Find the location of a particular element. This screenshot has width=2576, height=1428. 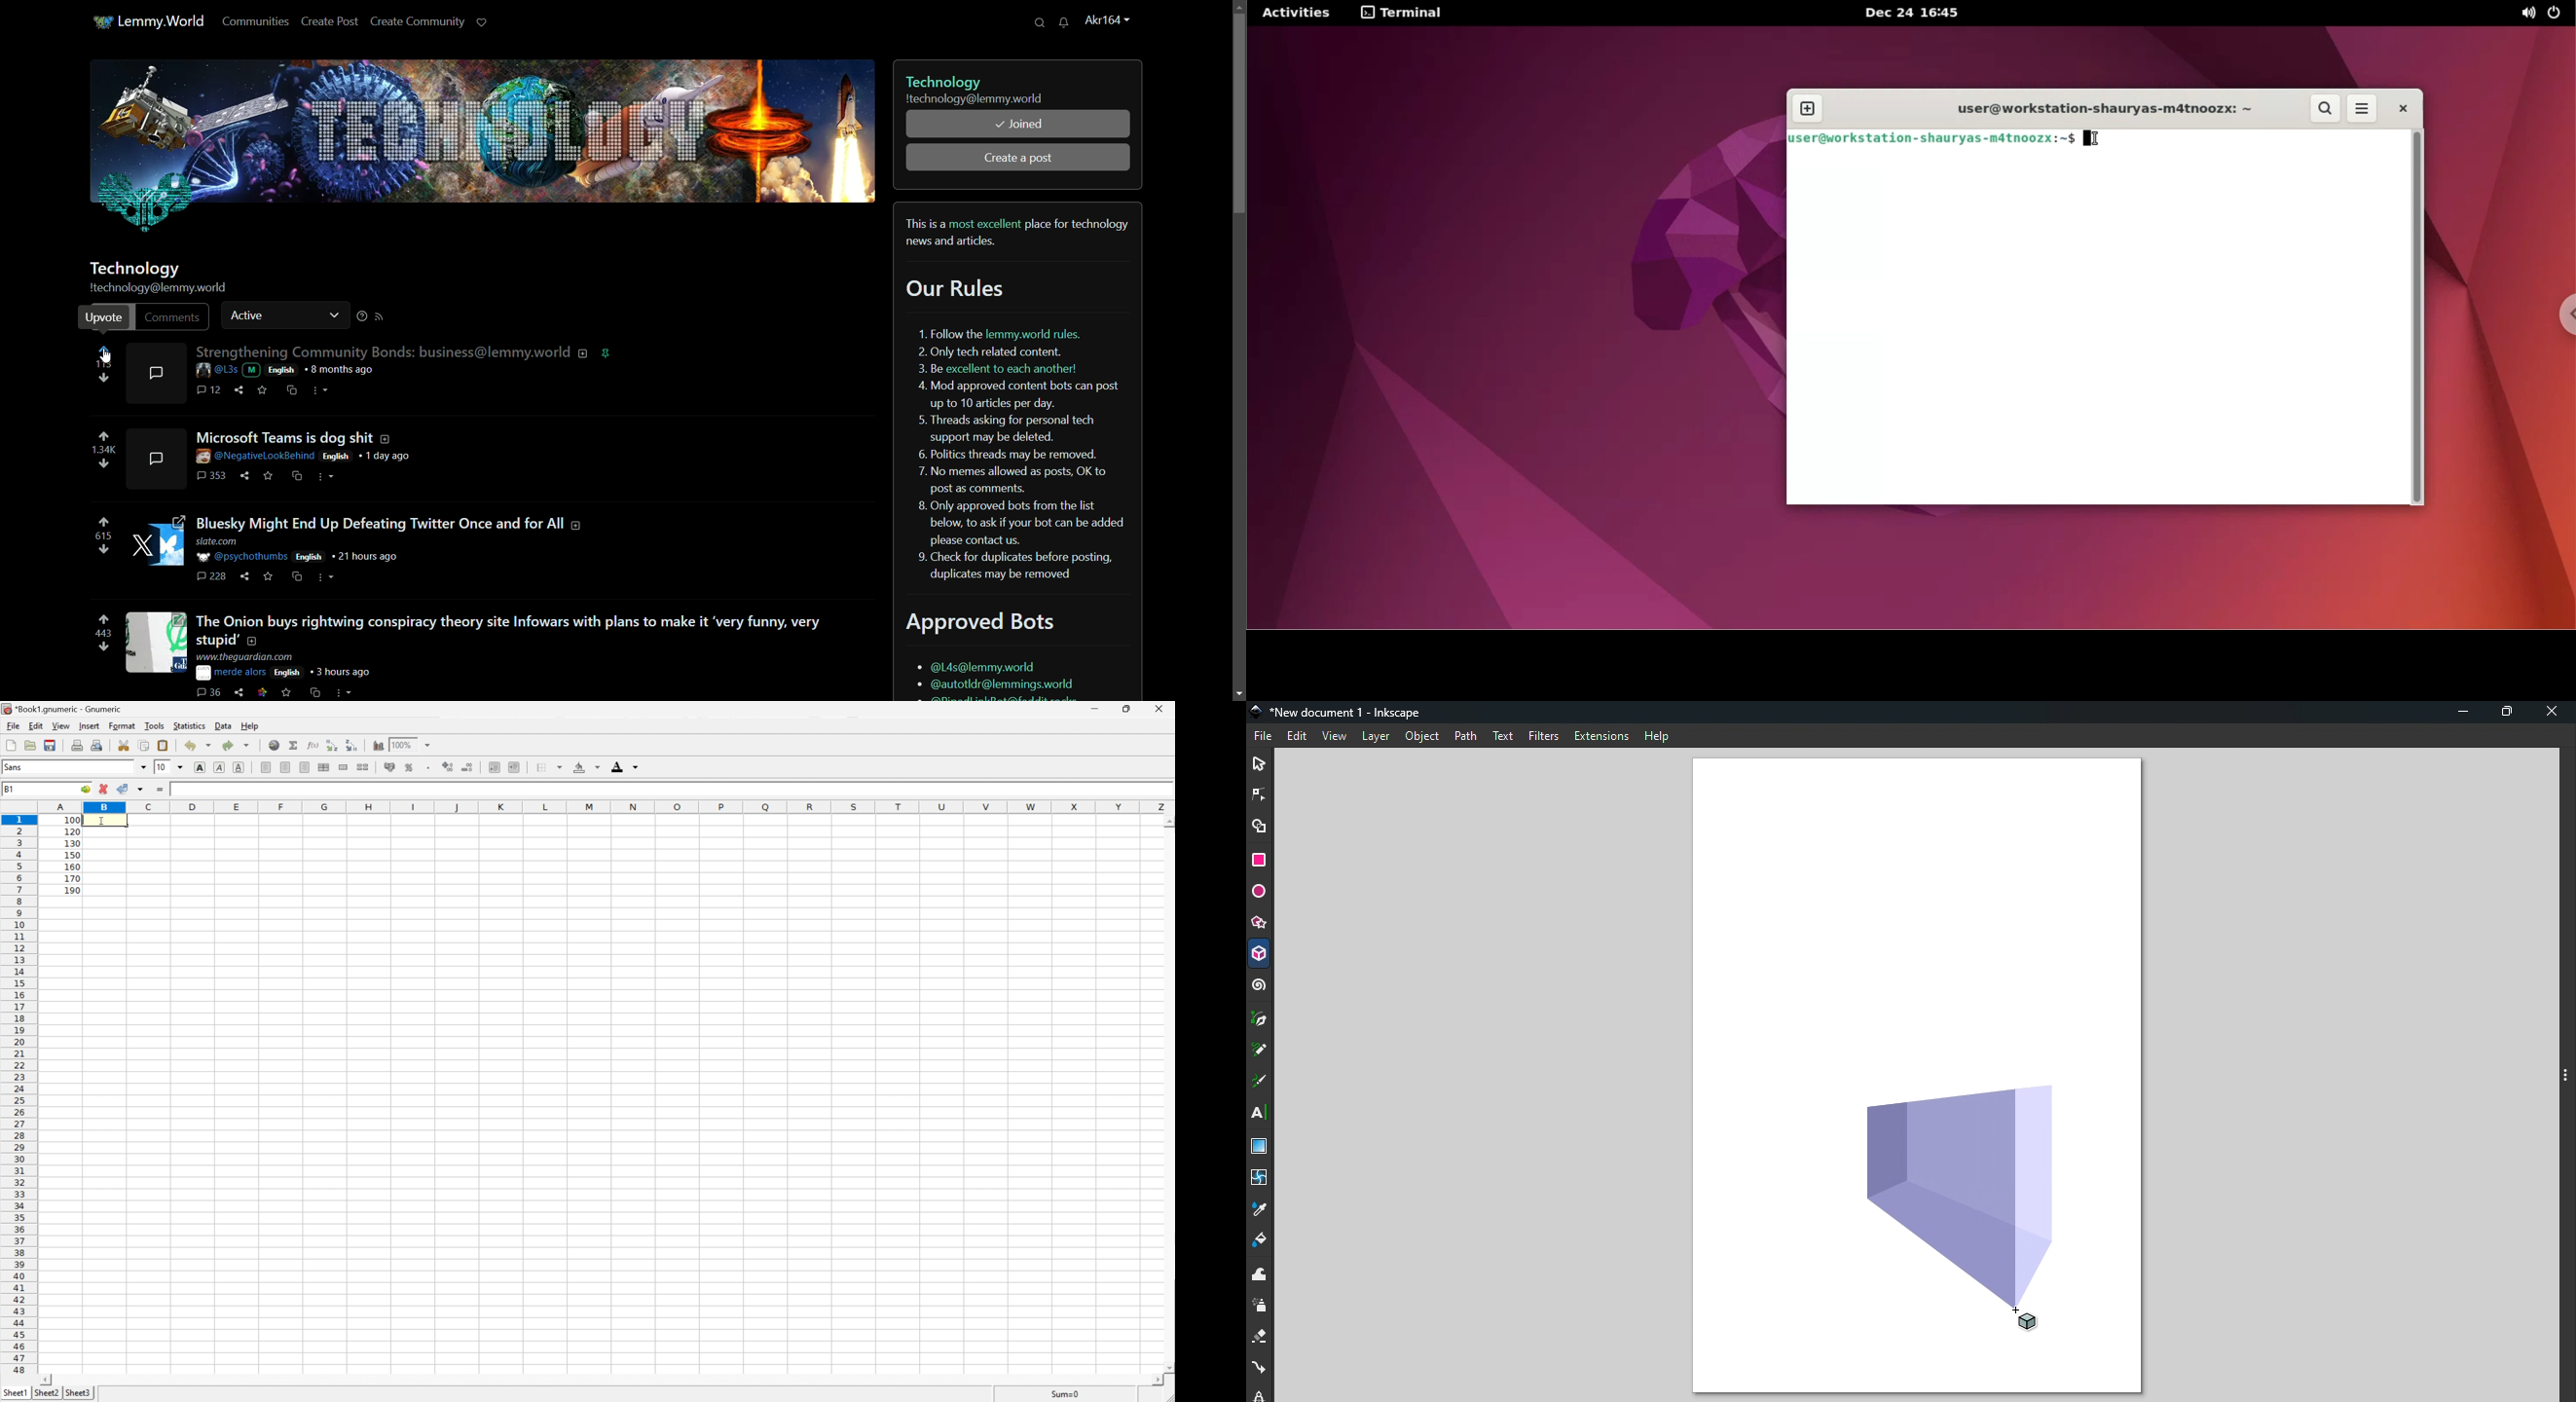

Sum=100 is located at coordinates (1066, 1393).